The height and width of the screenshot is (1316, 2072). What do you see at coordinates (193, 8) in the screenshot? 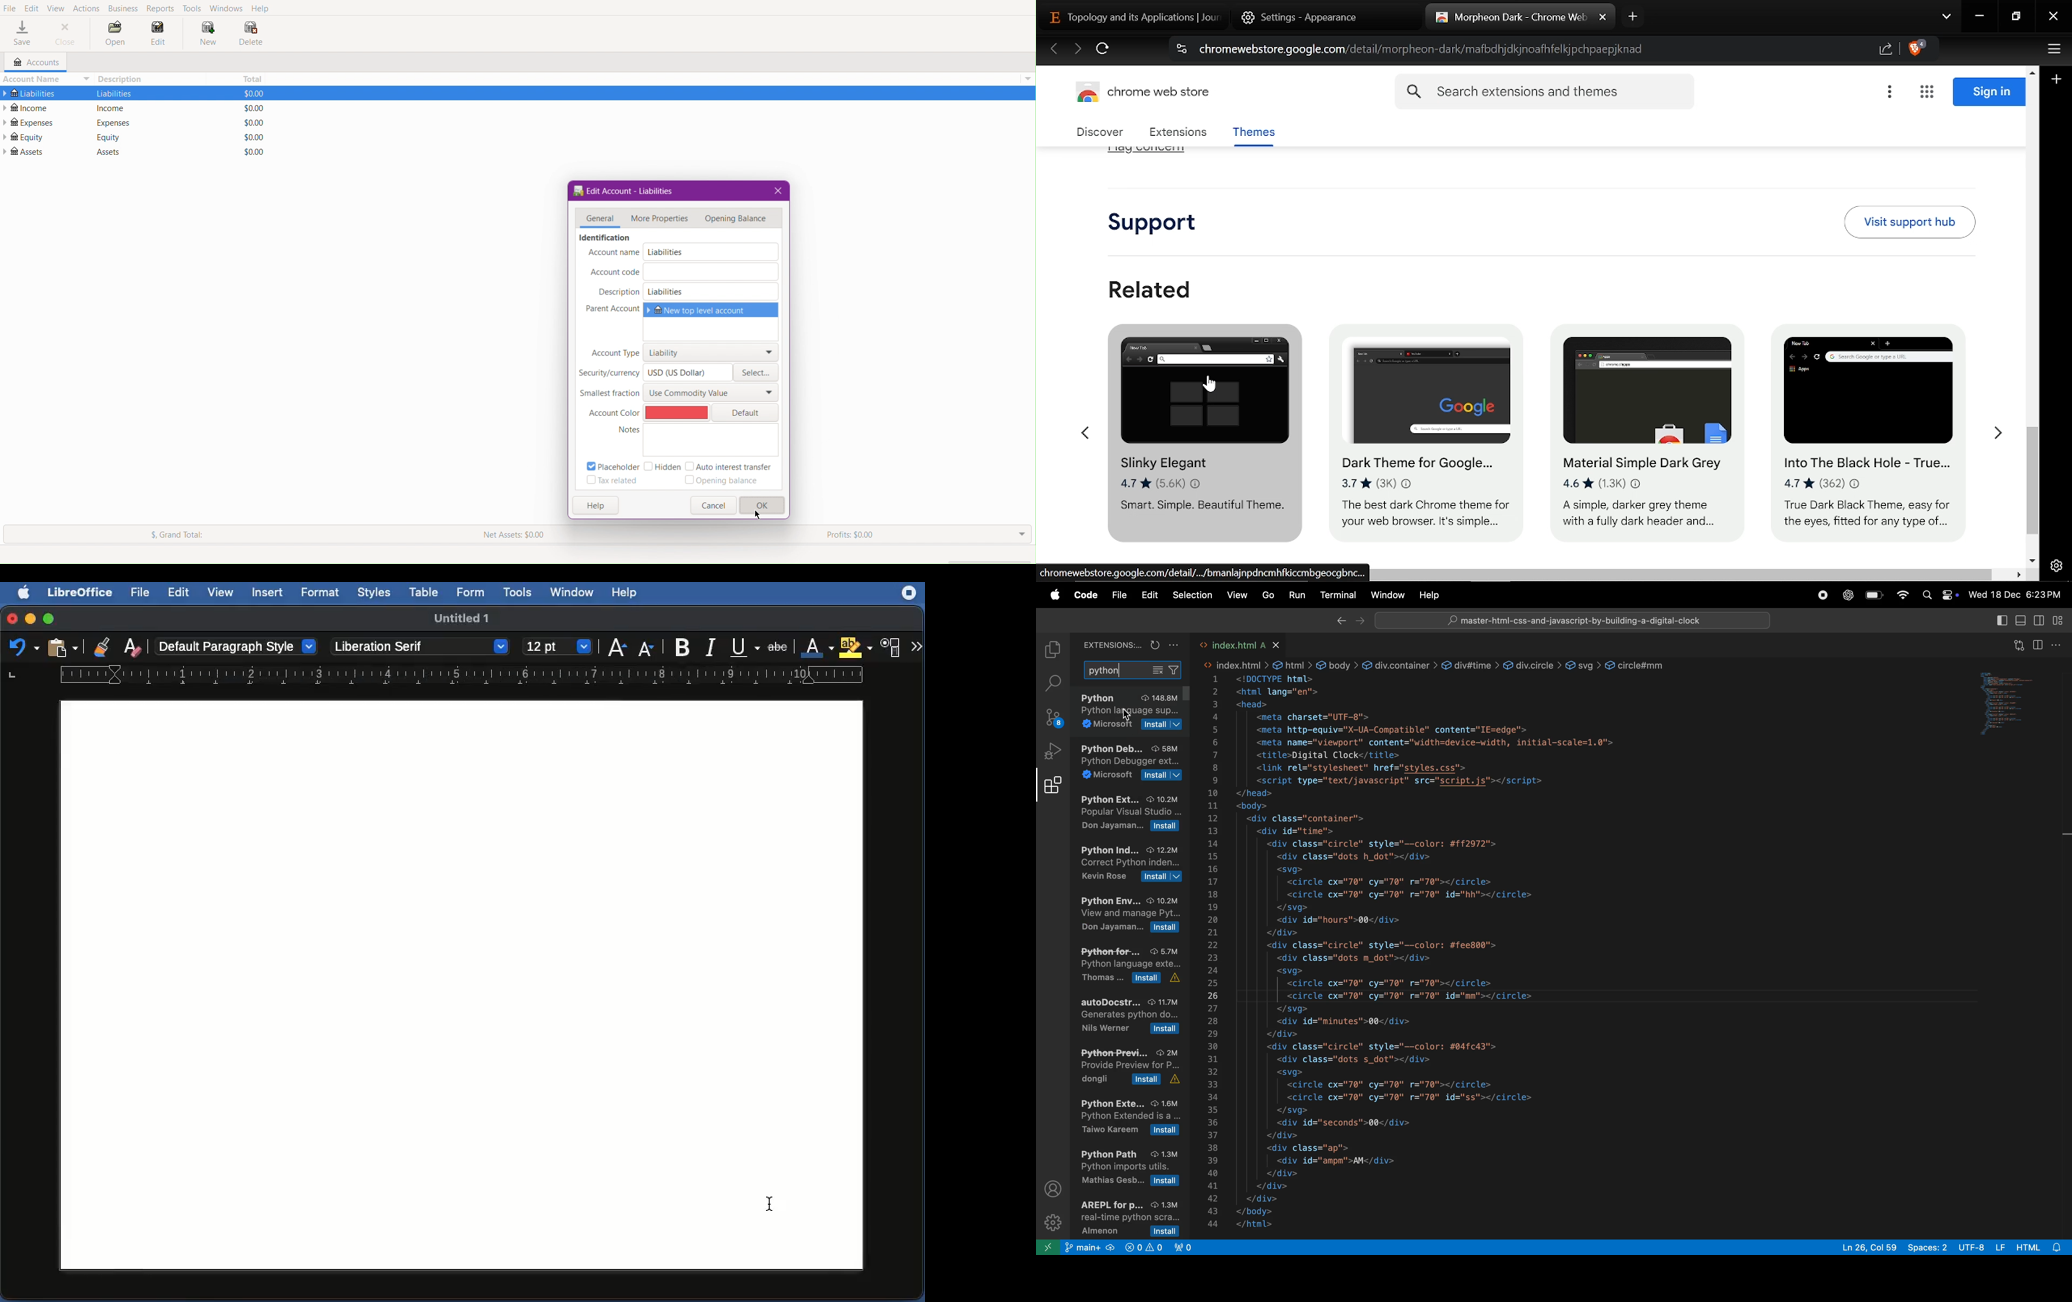
I see `Tools` at bounding box center [193, 8].